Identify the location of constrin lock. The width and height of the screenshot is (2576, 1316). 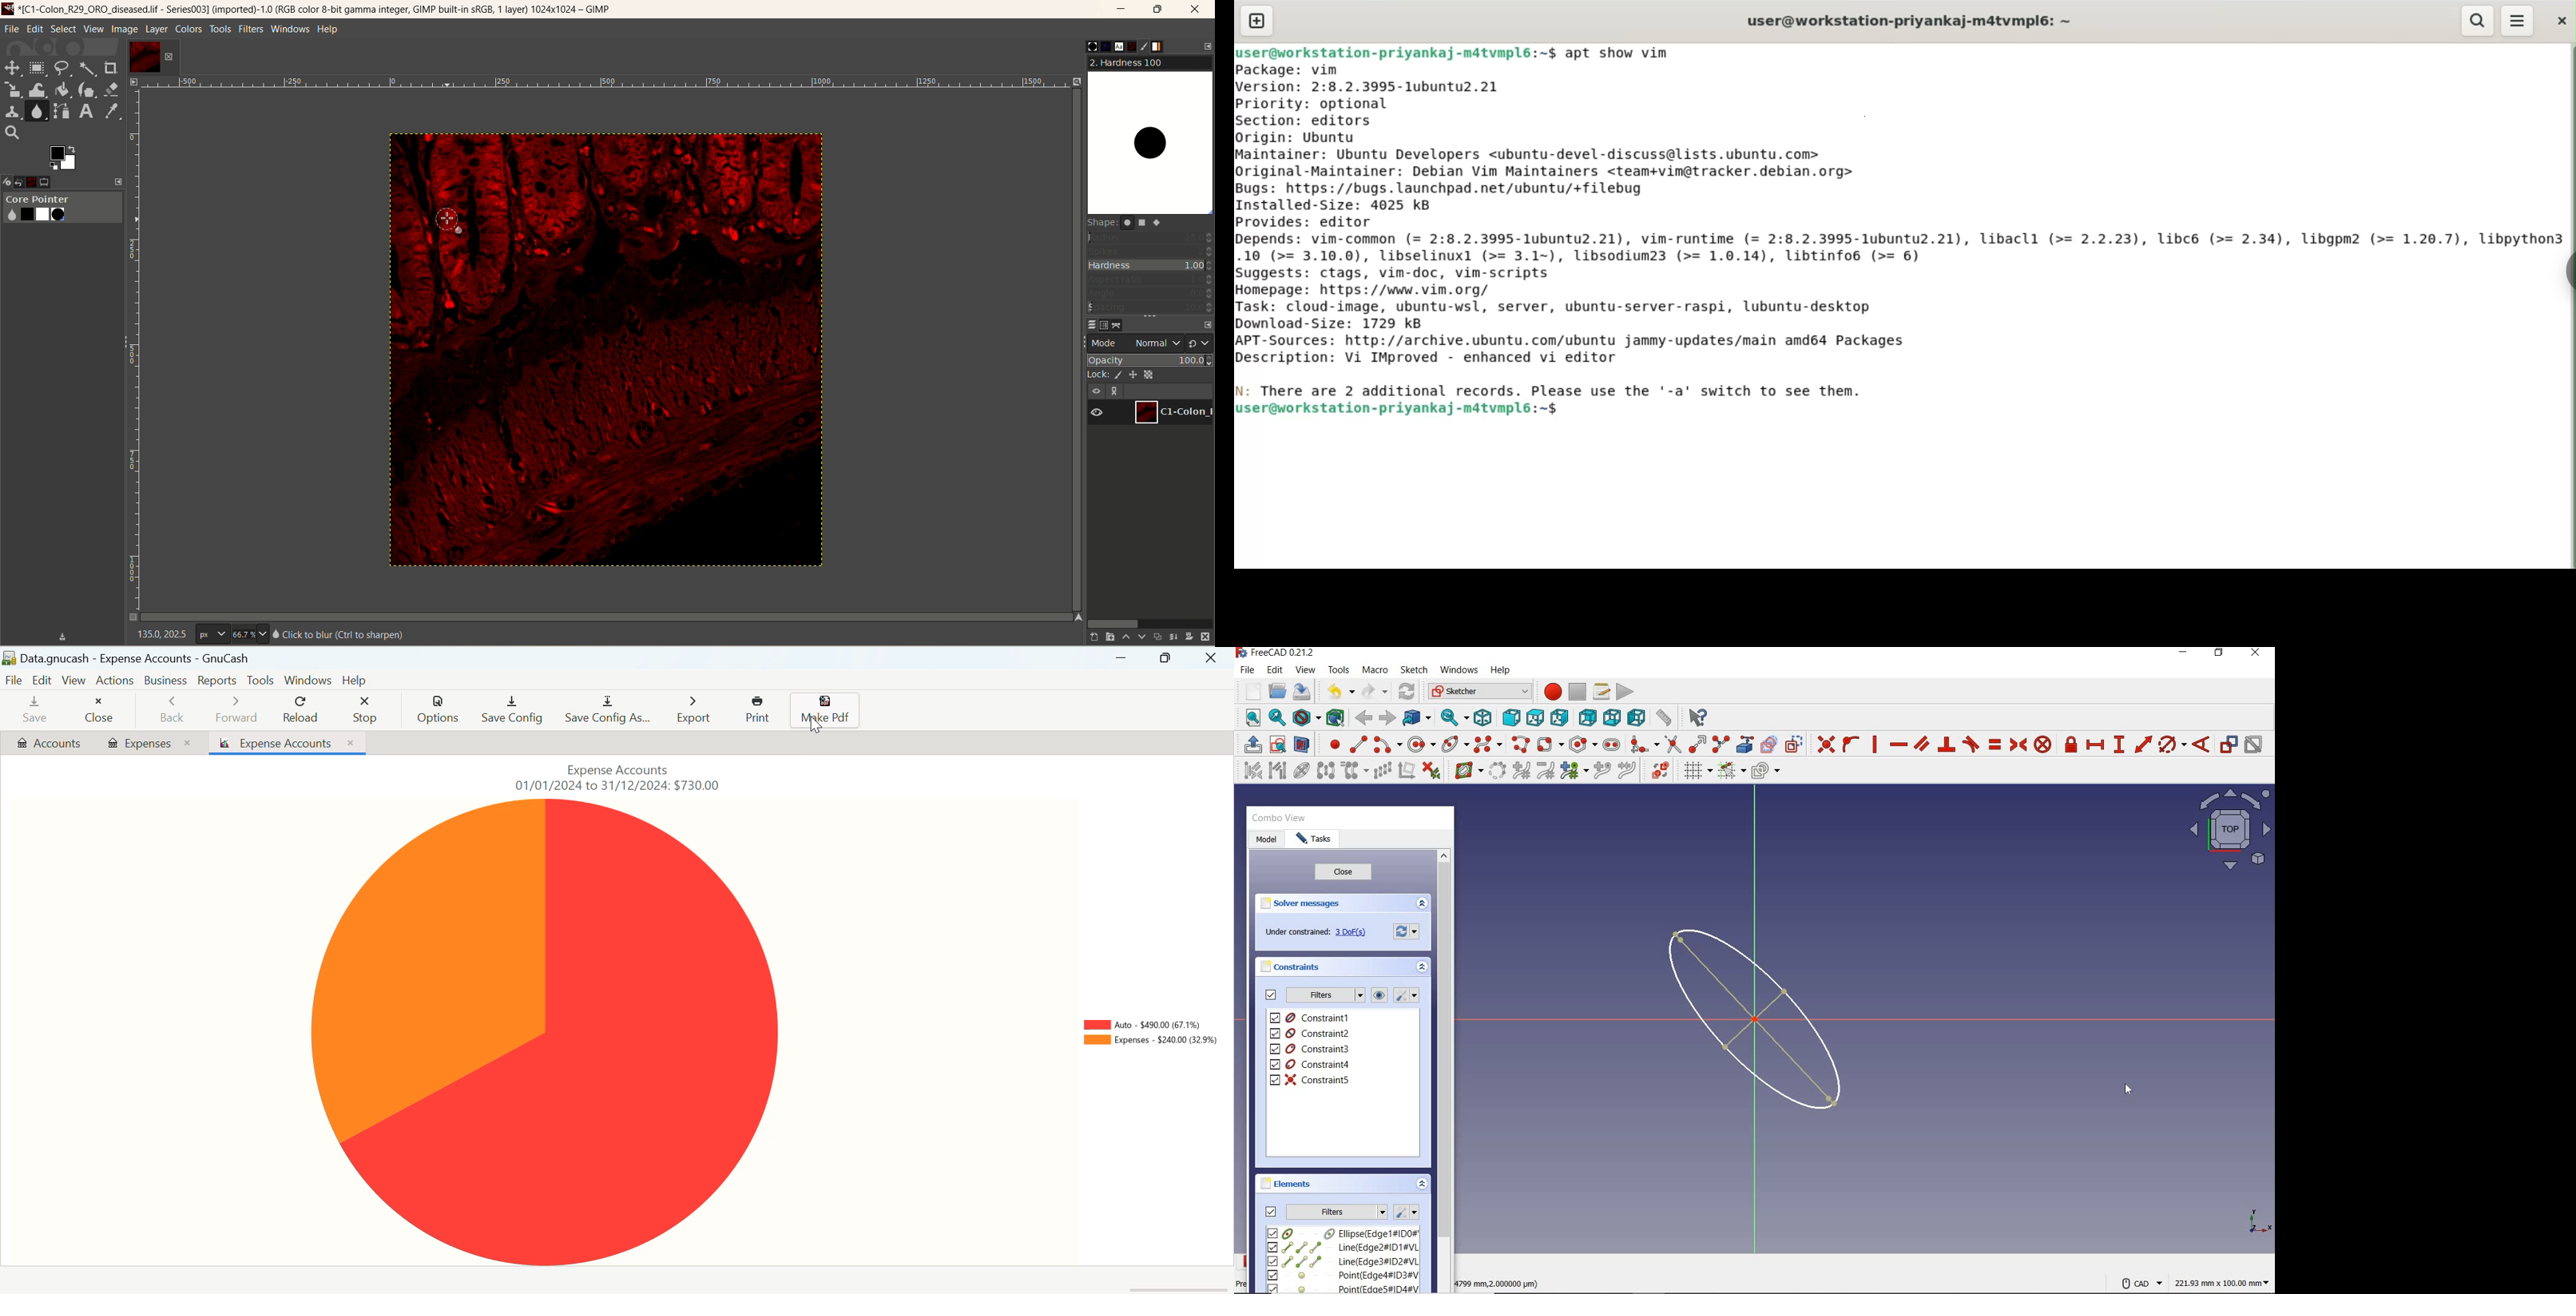
(2072, 744).